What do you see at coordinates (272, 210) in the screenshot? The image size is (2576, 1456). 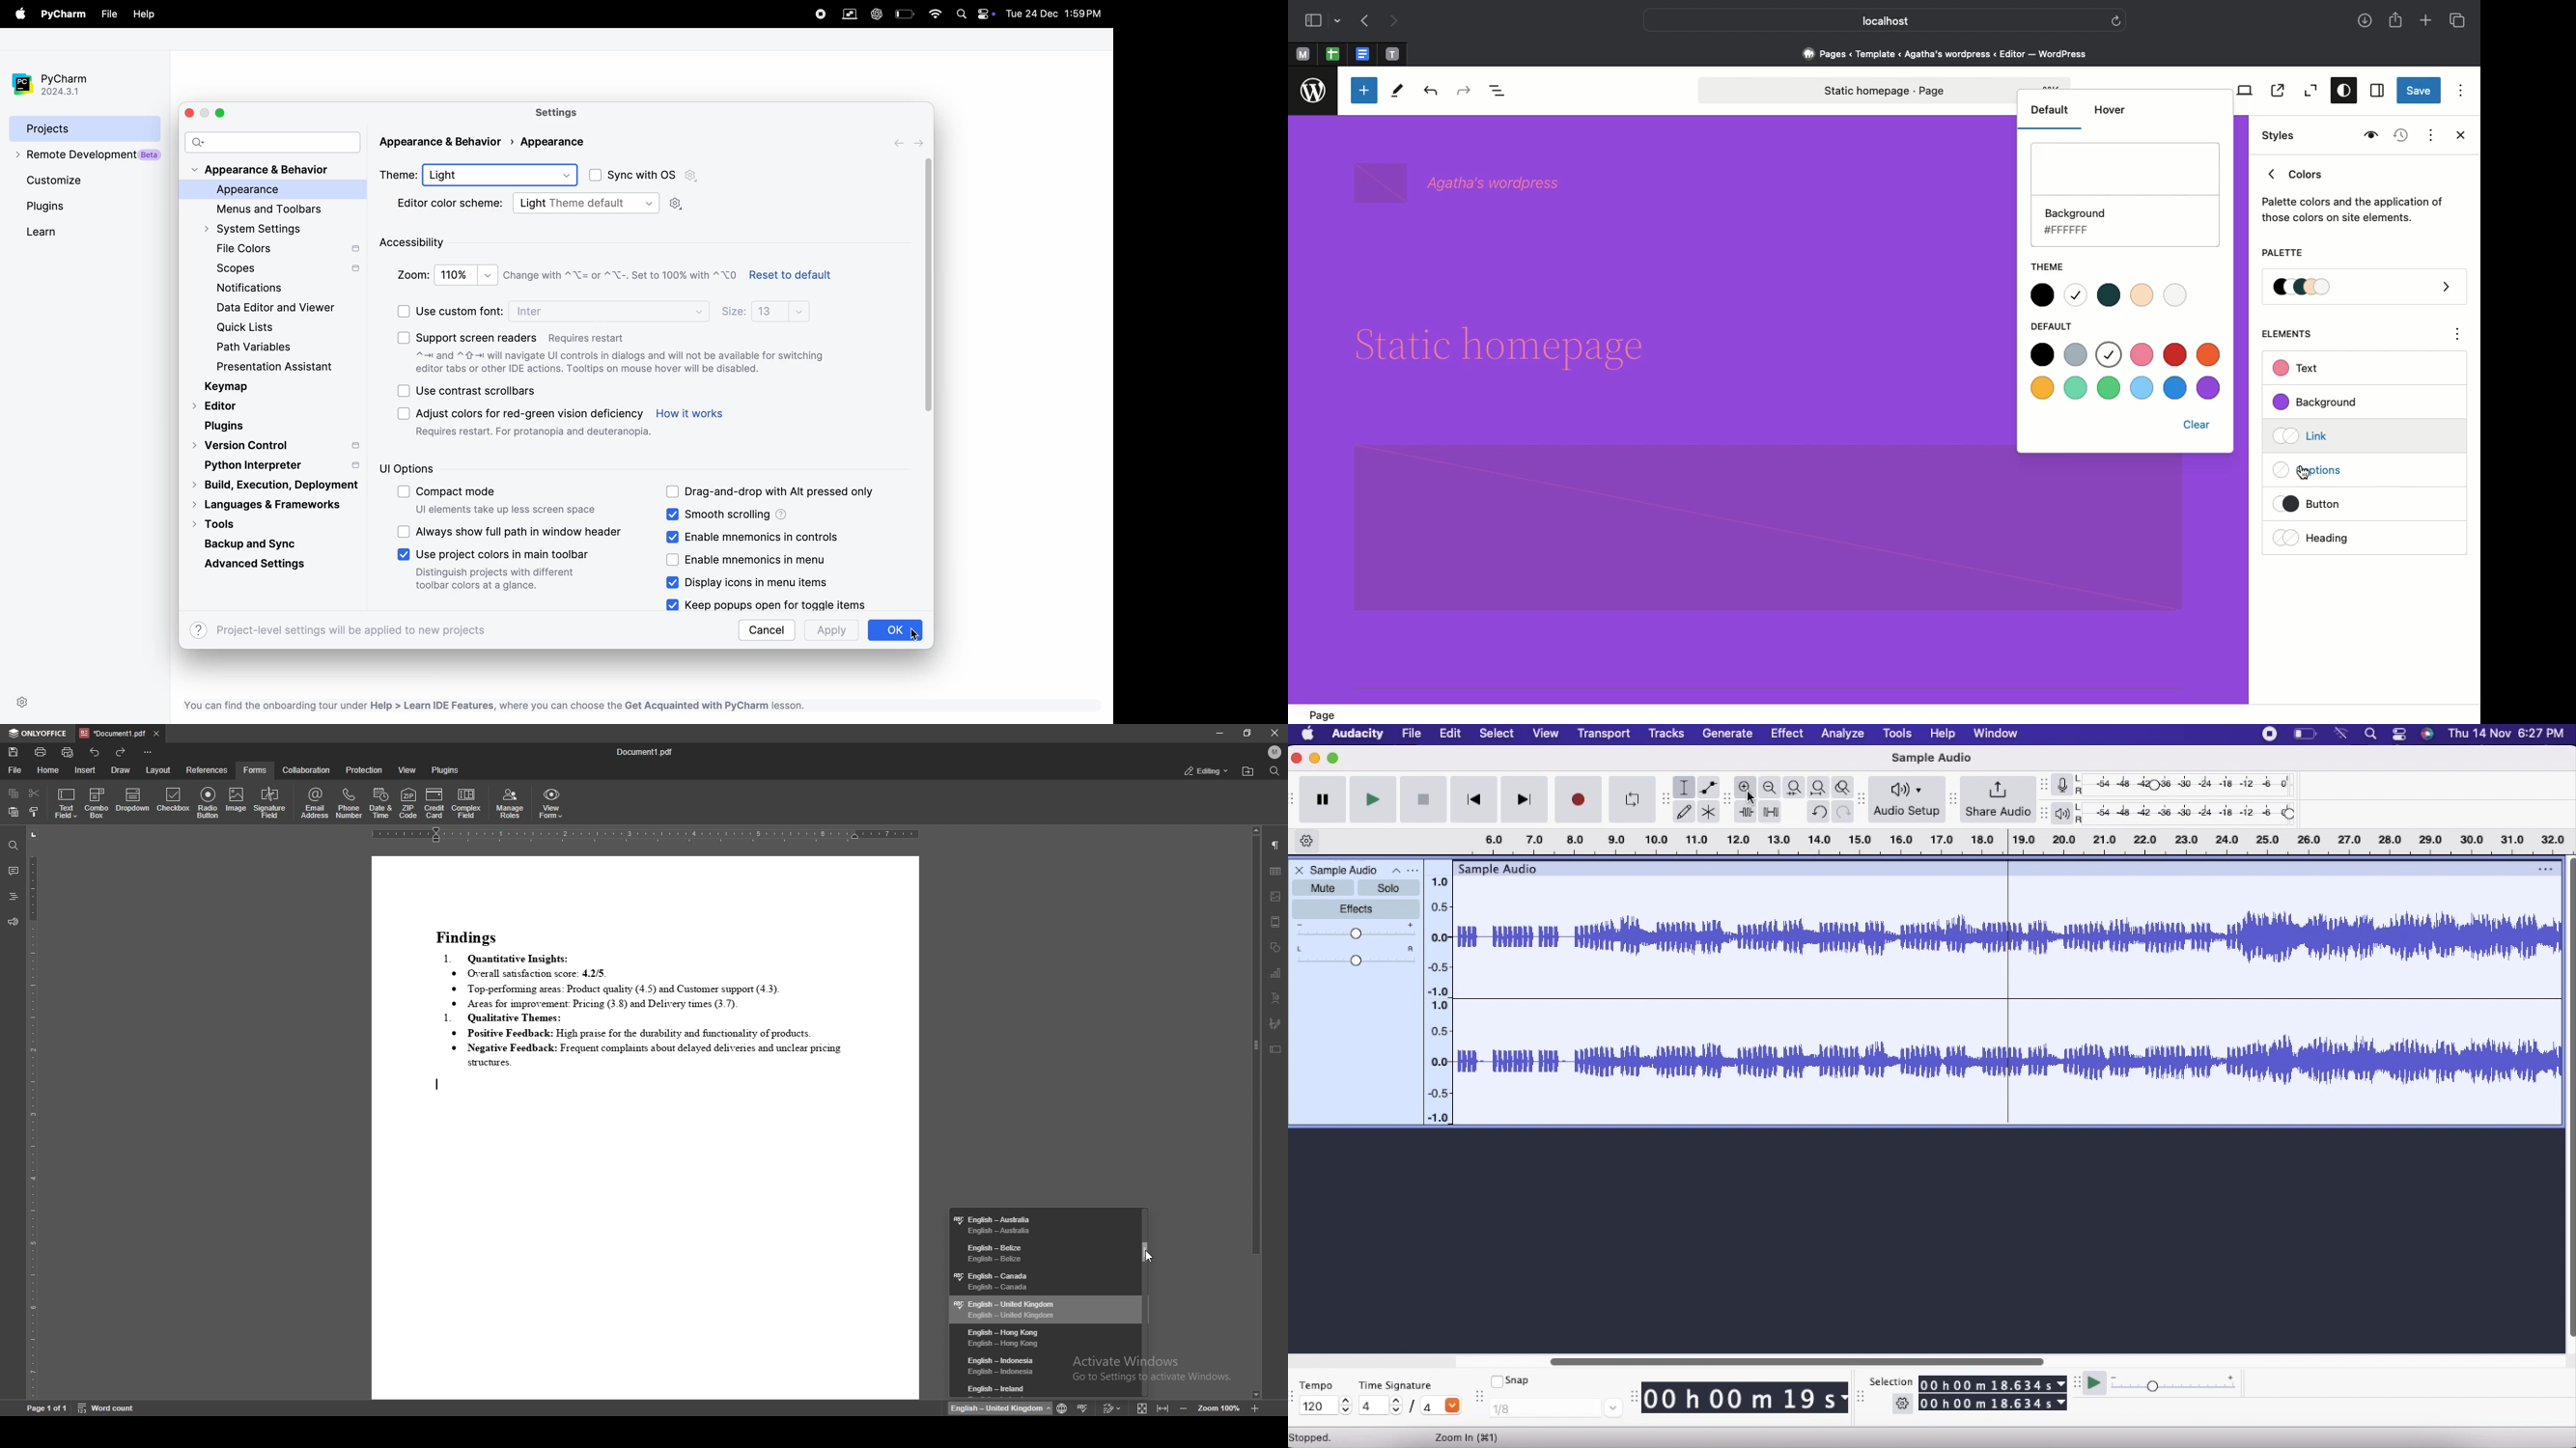 I see `menus and tool bar` at bounding box center [272, 210].